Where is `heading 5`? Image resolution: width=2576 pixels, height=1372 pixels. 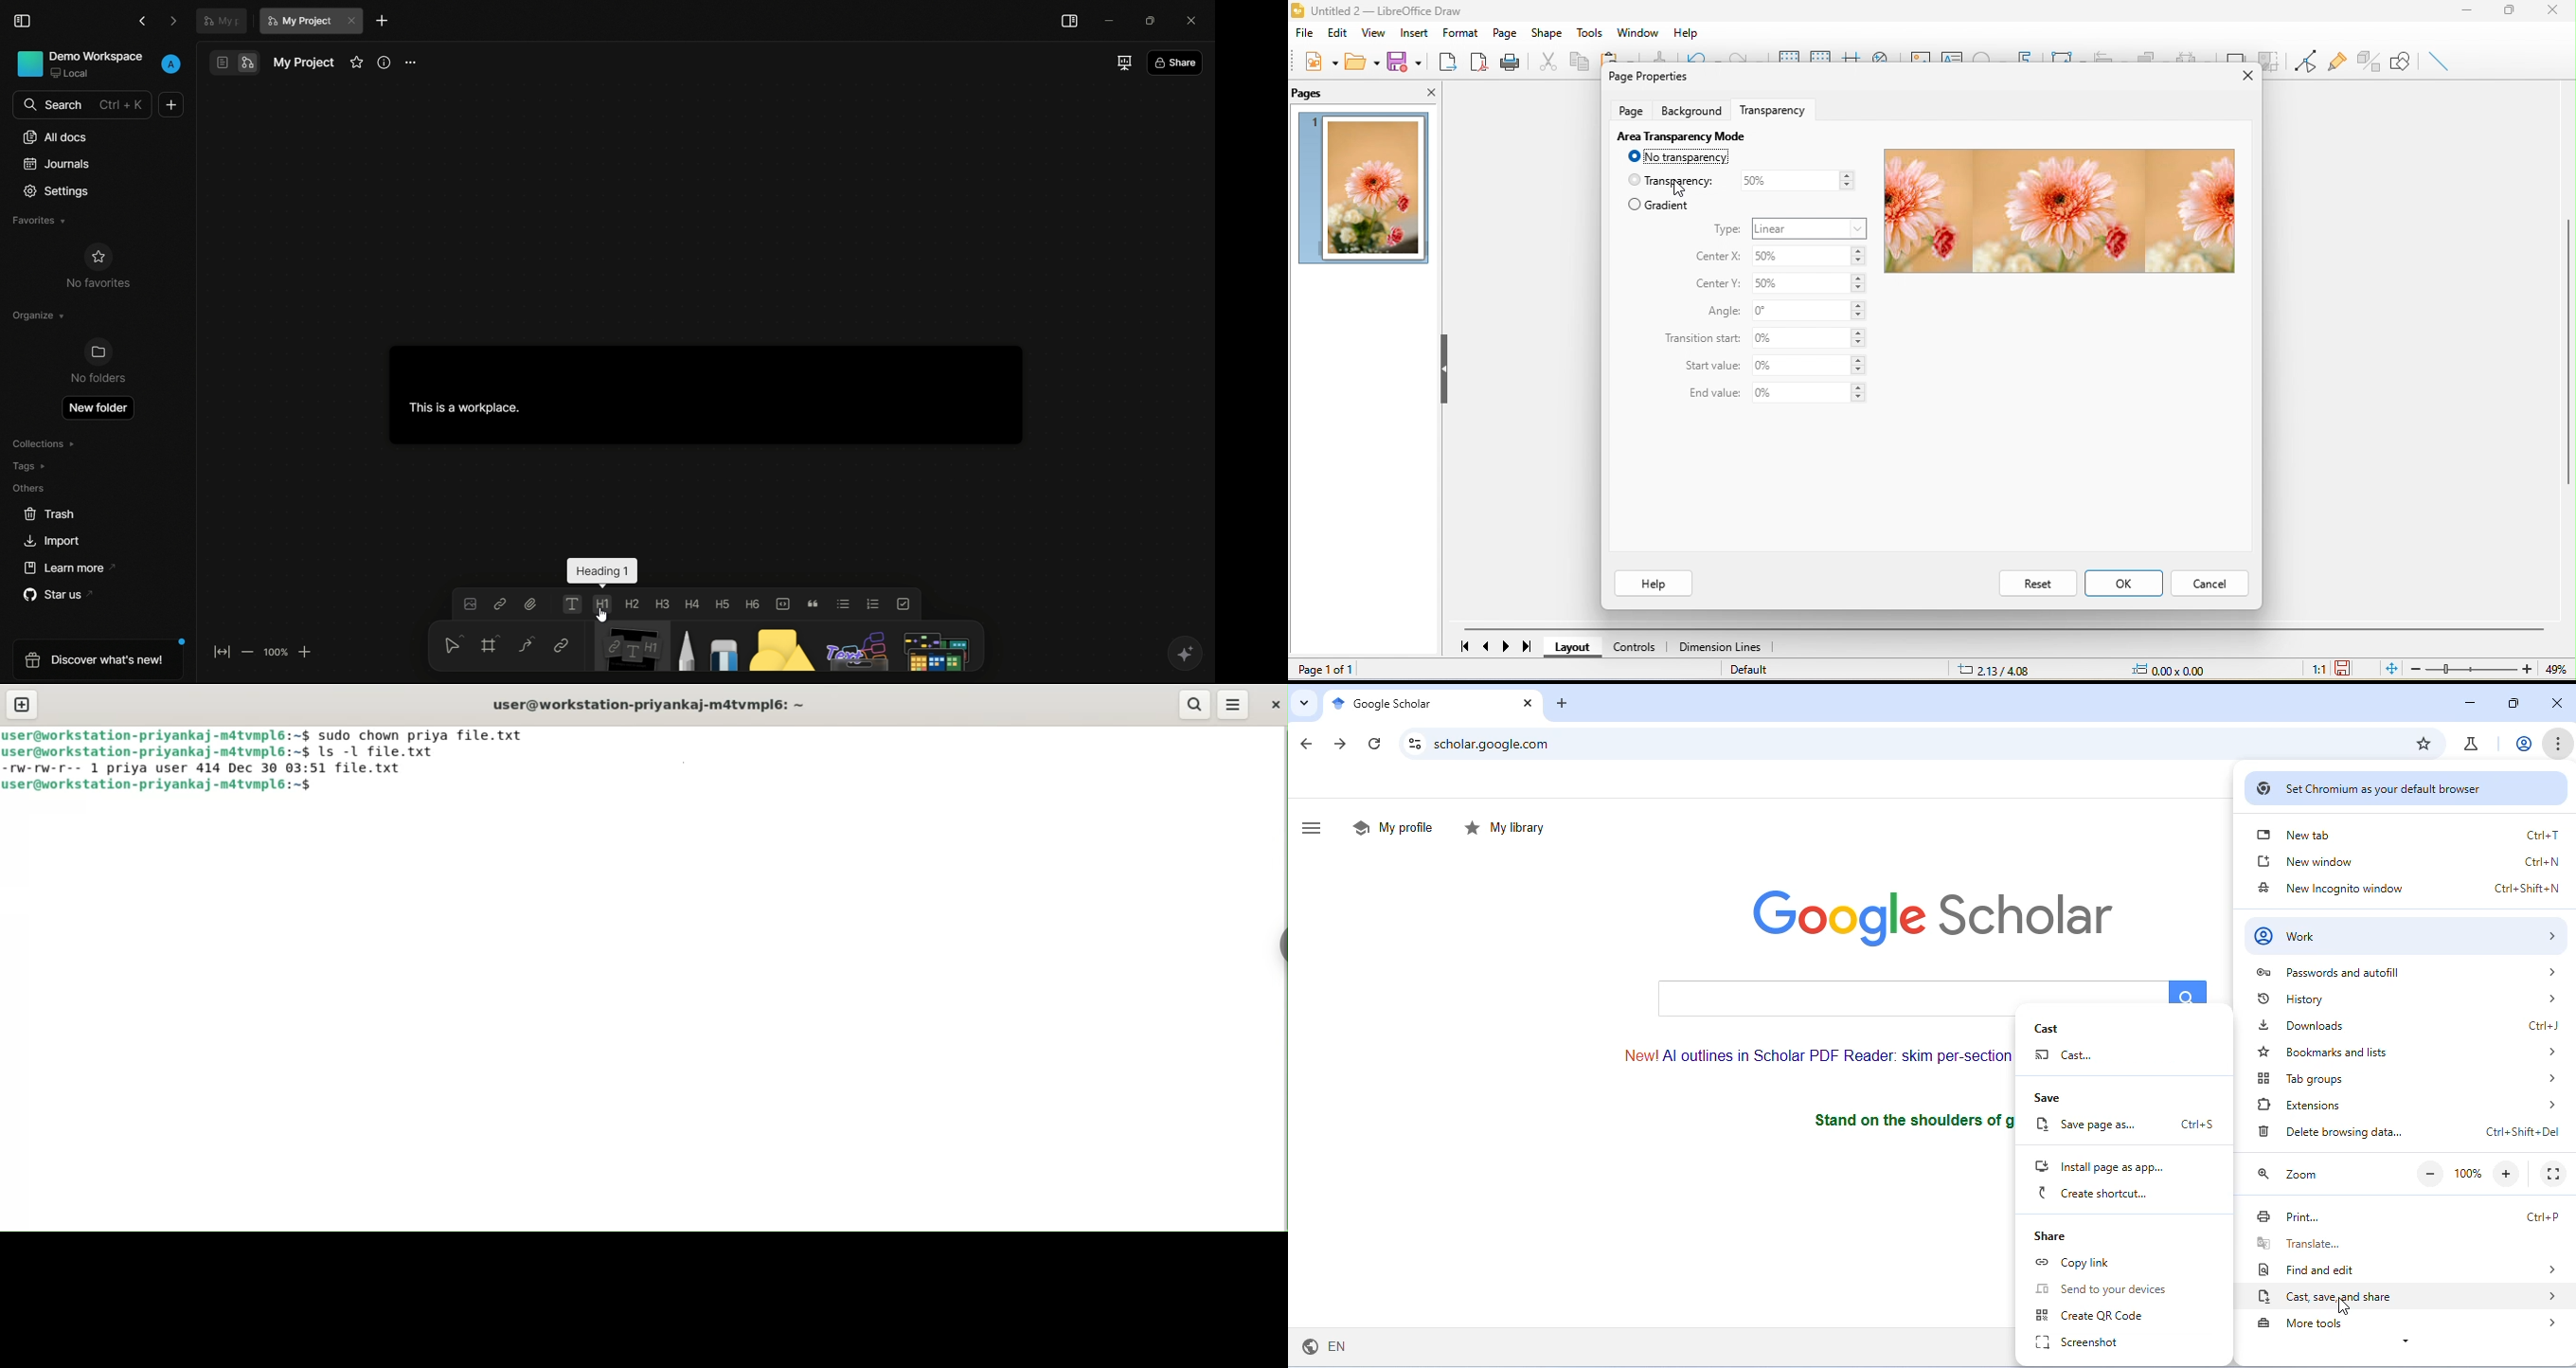
heading 5 is located at coordinates (723, 604).